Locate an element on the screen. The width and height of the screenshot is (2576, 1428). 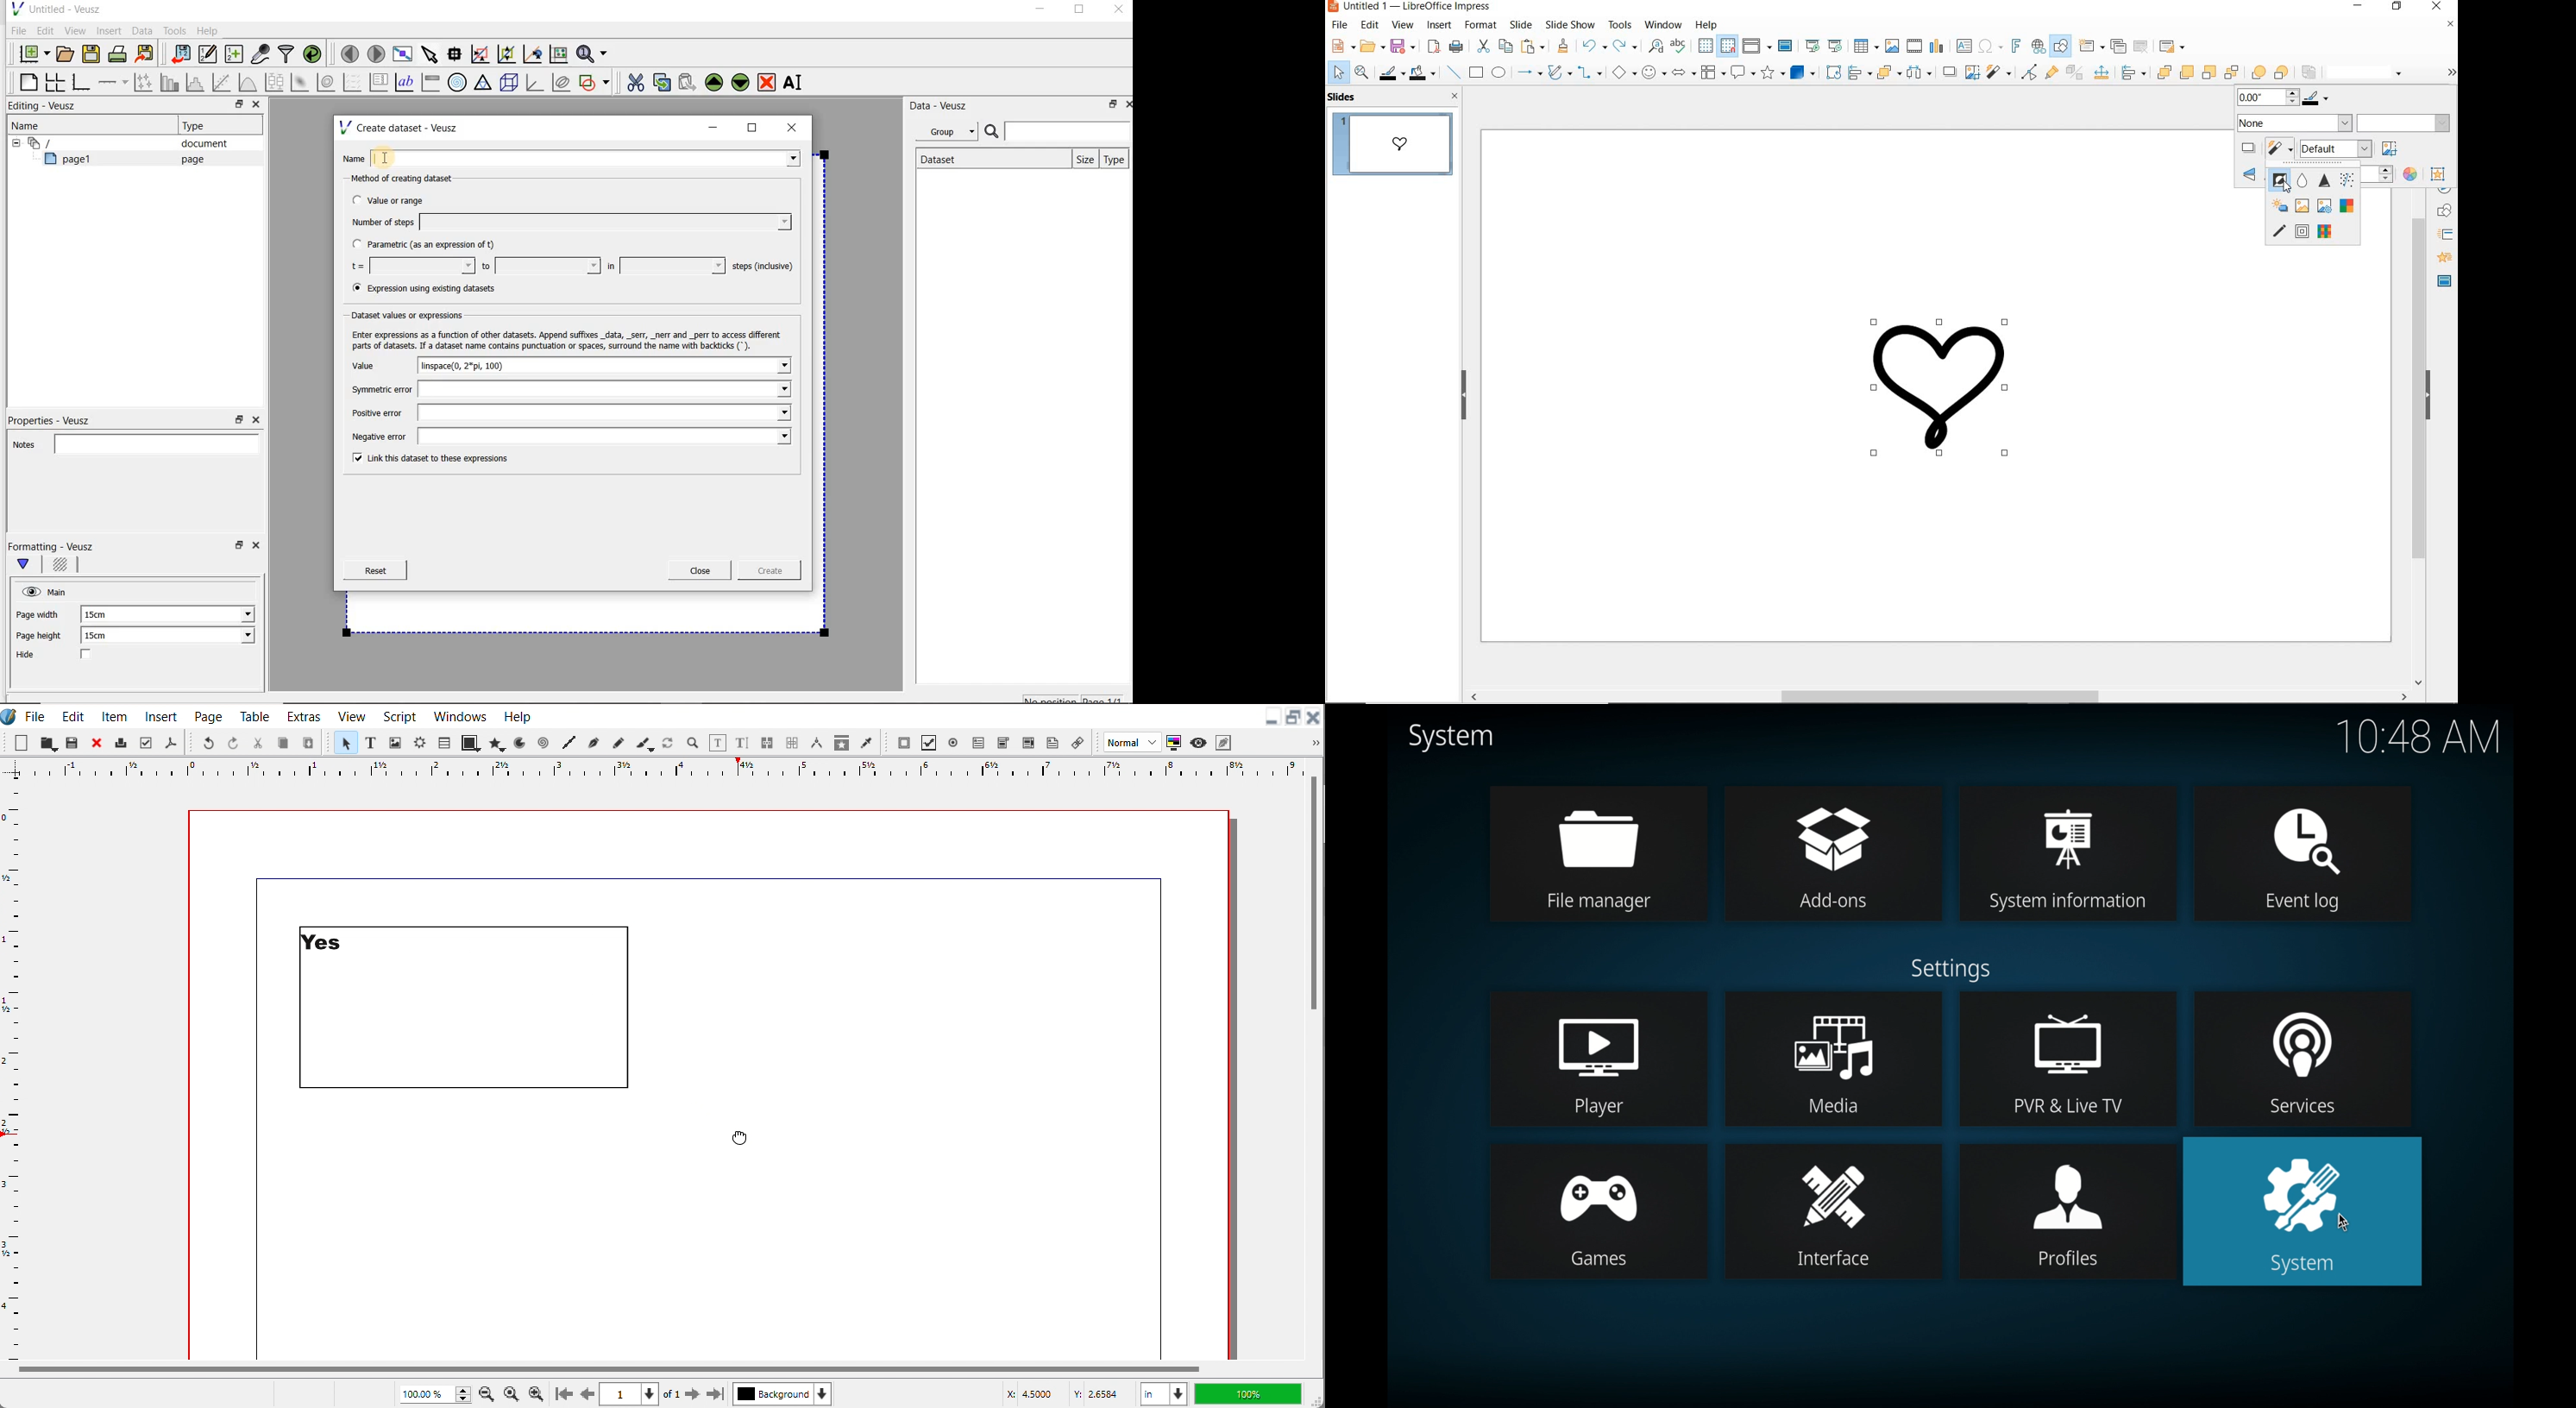
Options is located at coordinates (2451, 71).